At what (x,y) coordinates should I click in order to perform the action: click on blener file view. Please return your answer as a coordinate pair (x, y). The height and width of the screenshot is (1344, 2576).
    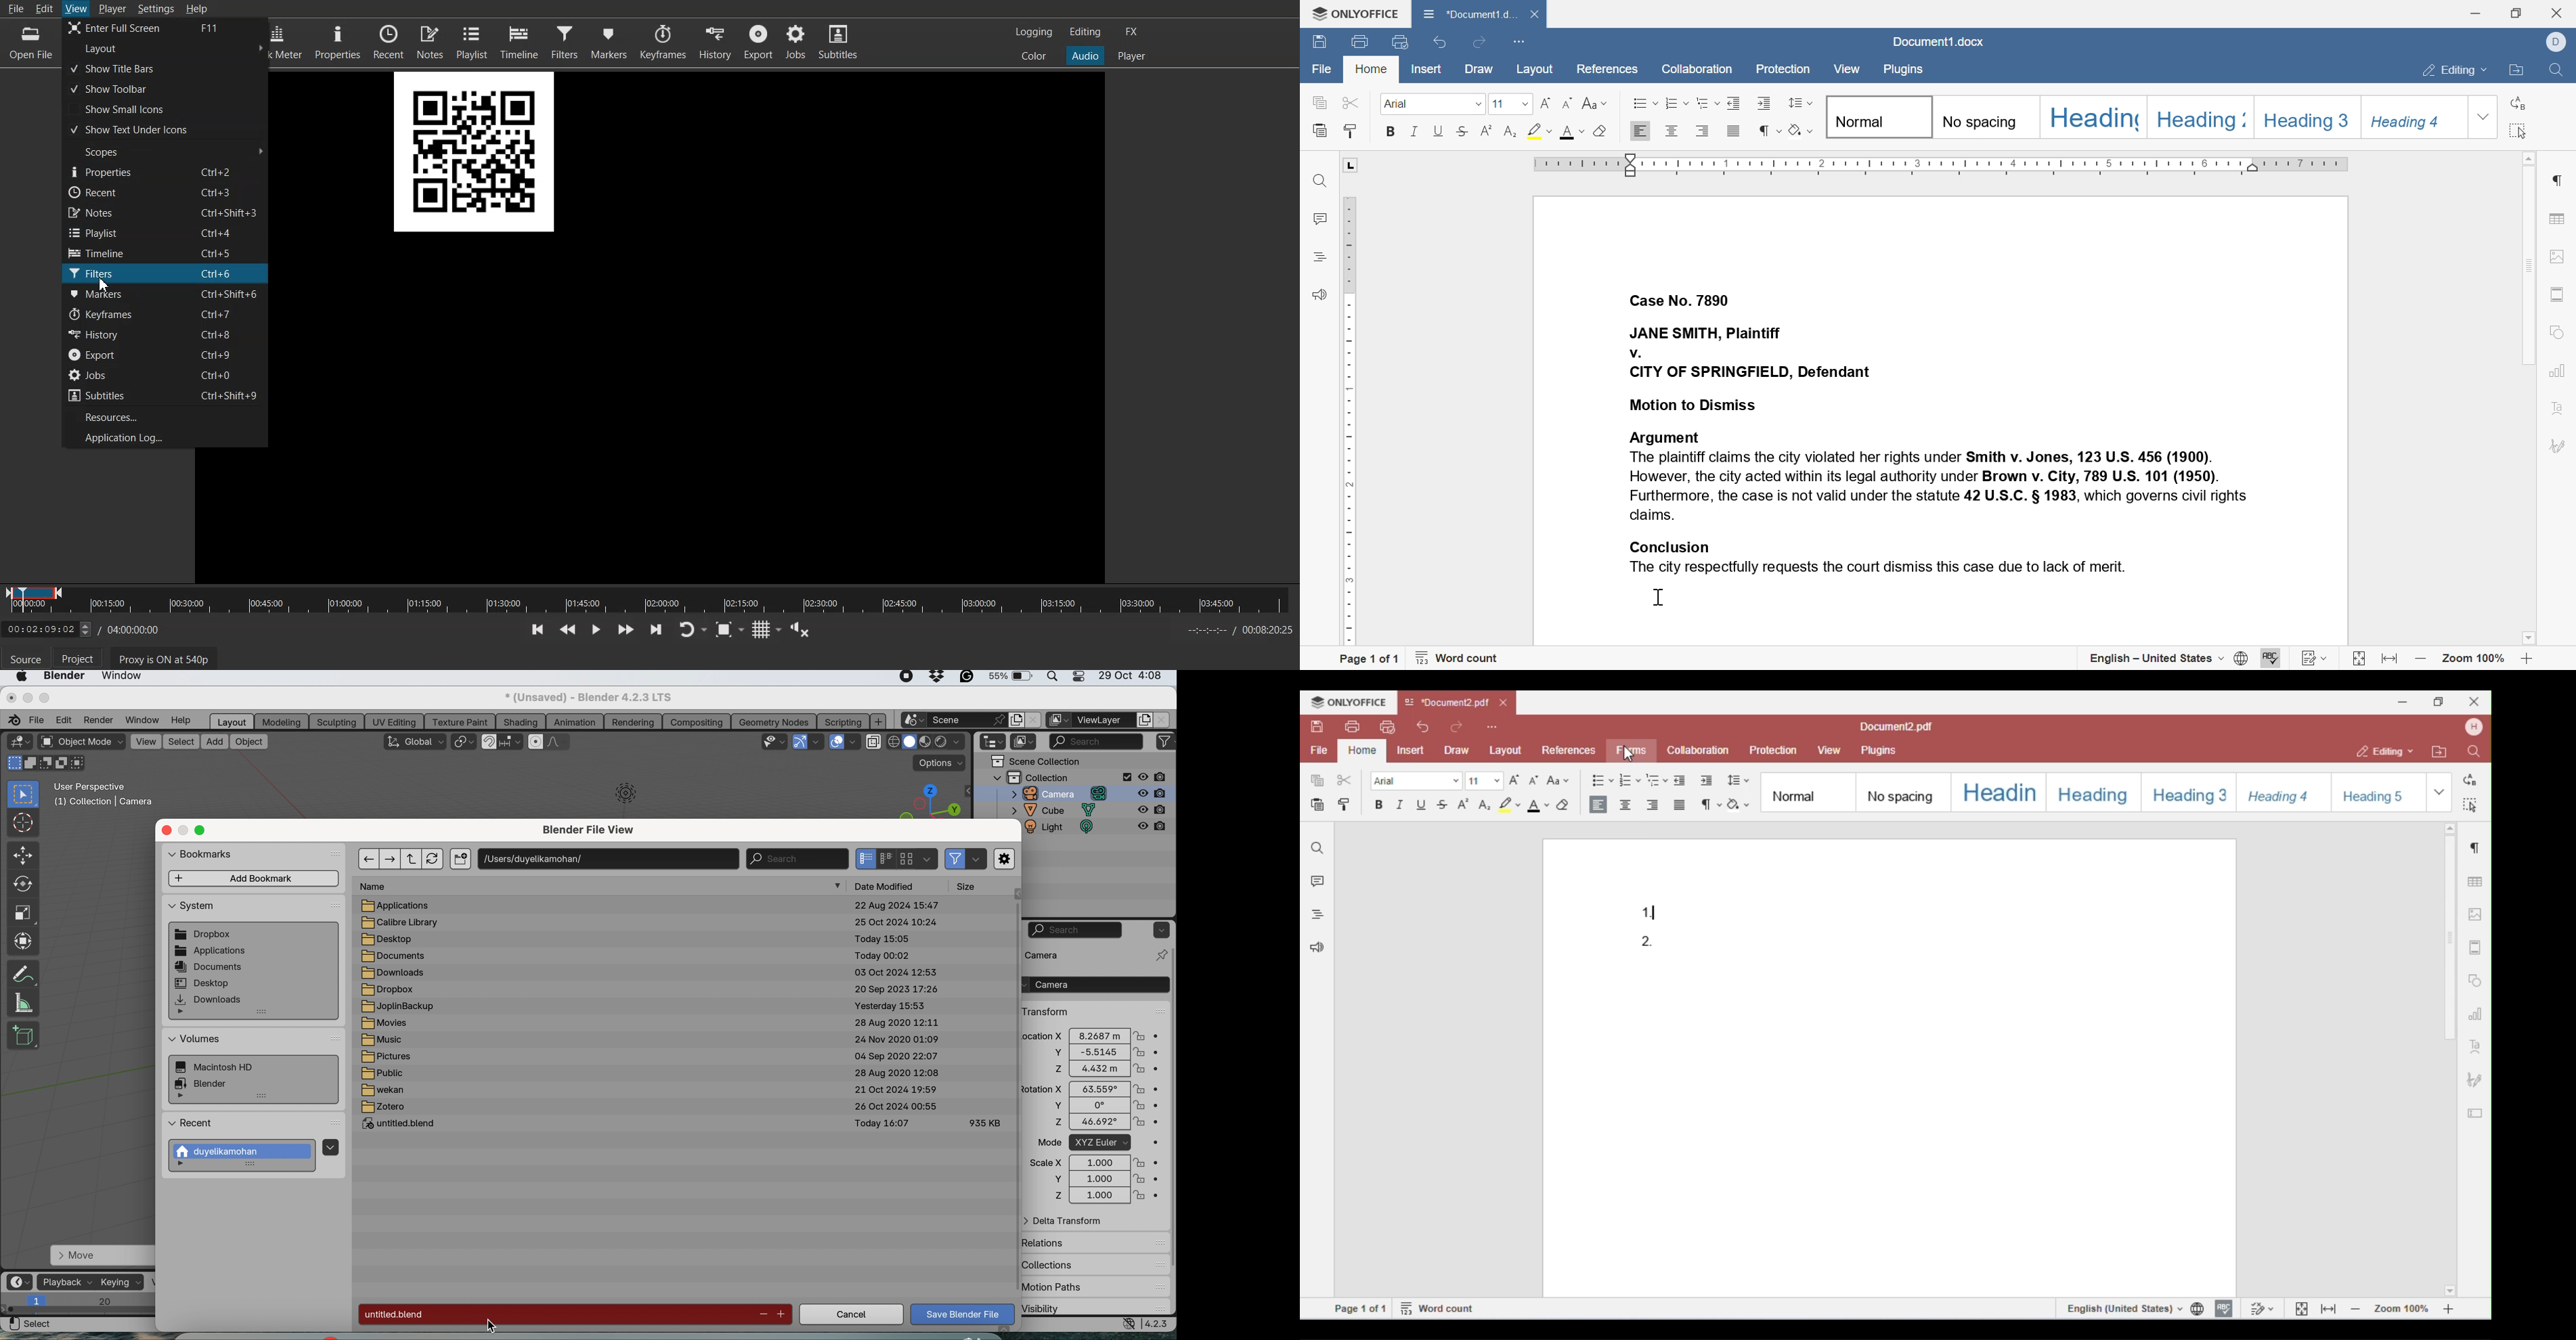
    Looking at the image, I should click on (593, 832).